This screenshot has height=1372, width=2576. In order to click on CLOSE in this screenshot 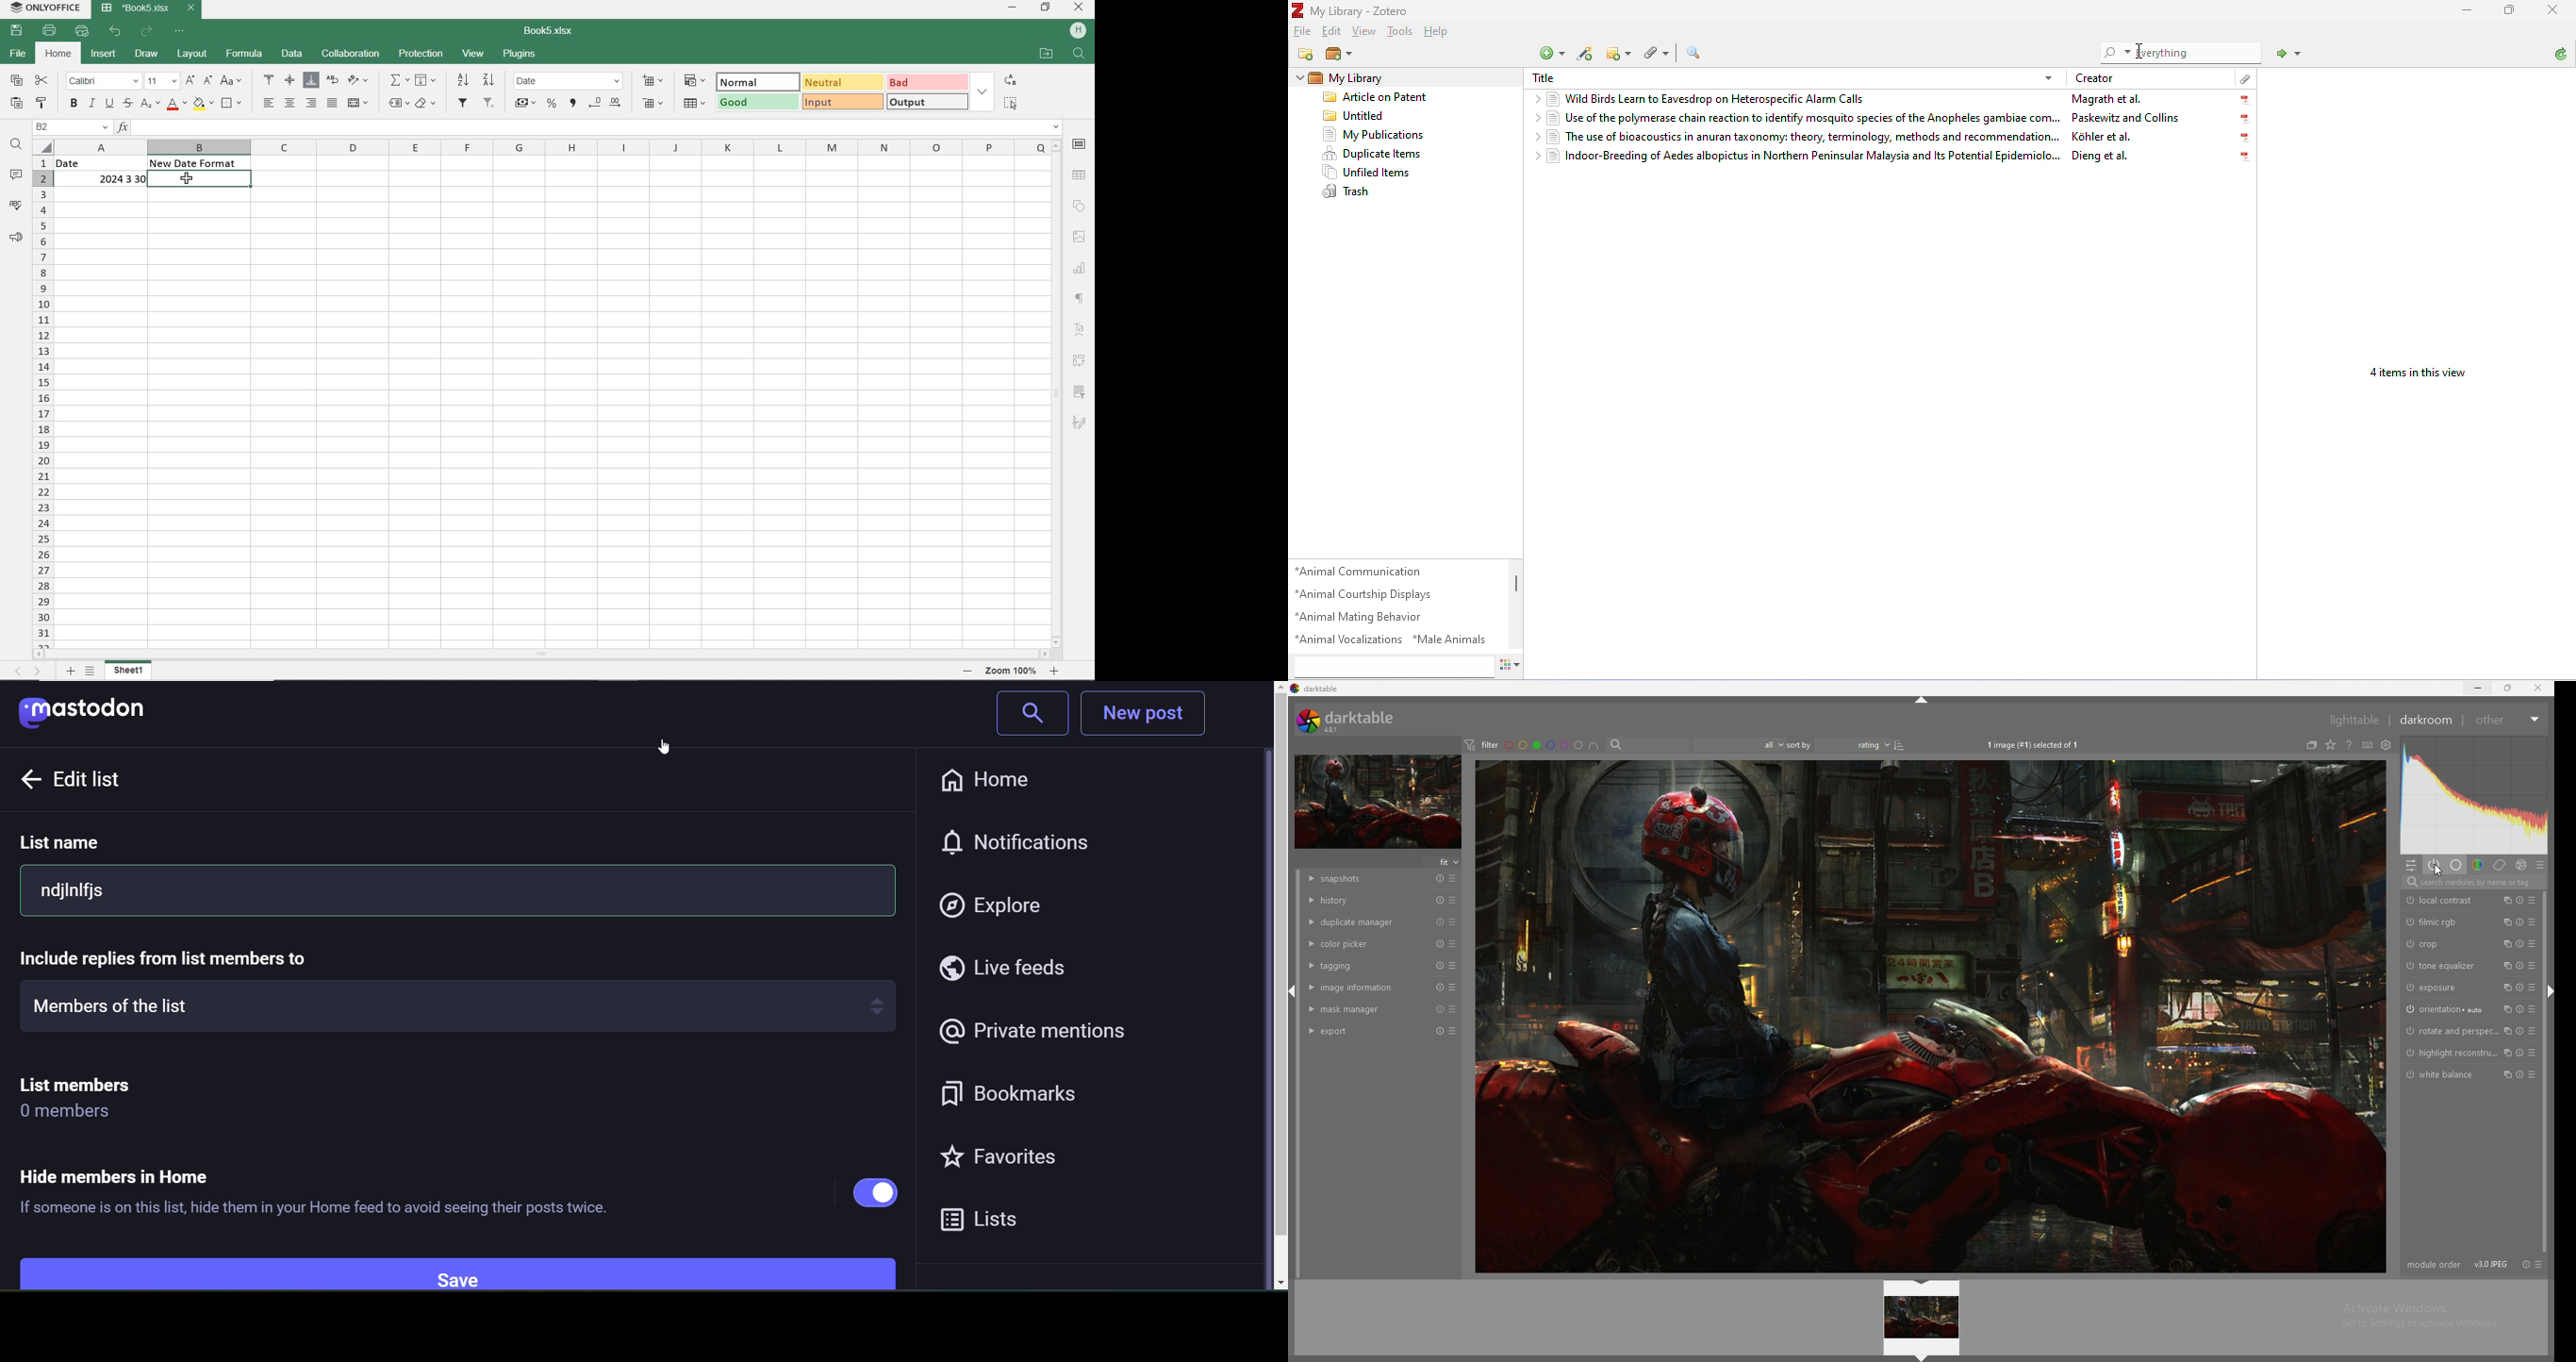, I will do `click(1080, 7)`.